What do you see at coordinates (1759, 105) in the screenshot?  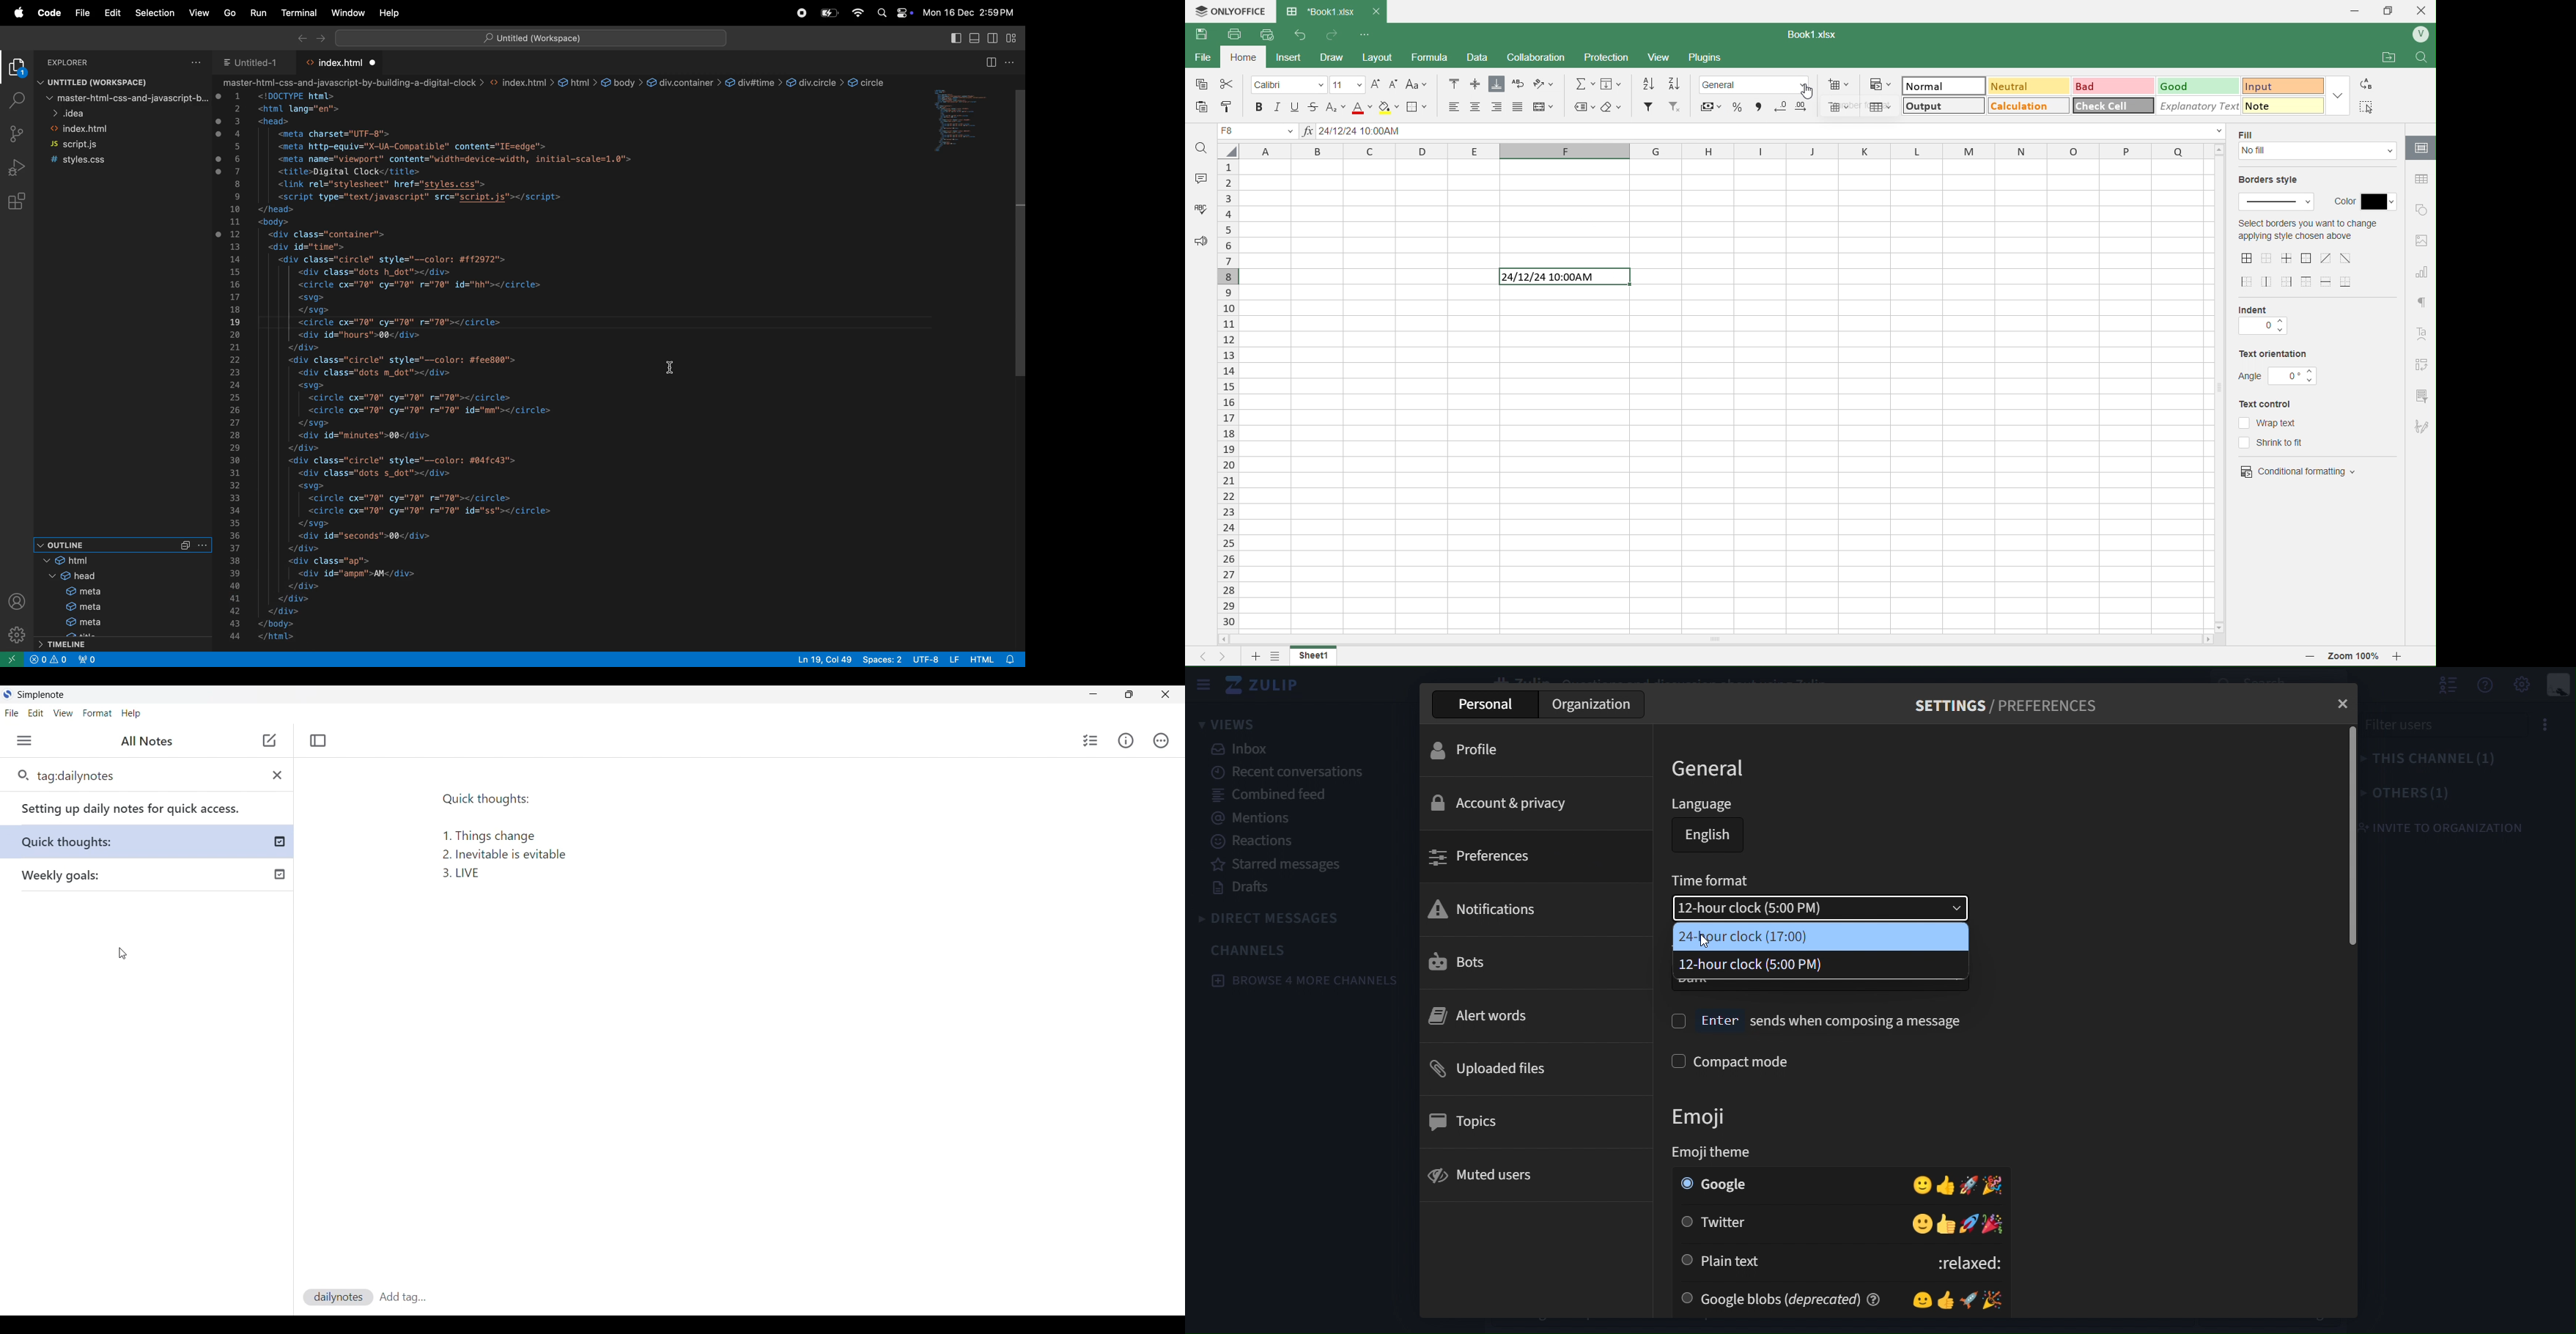 I see `Comma Style` at bounding box center [1759, 105].